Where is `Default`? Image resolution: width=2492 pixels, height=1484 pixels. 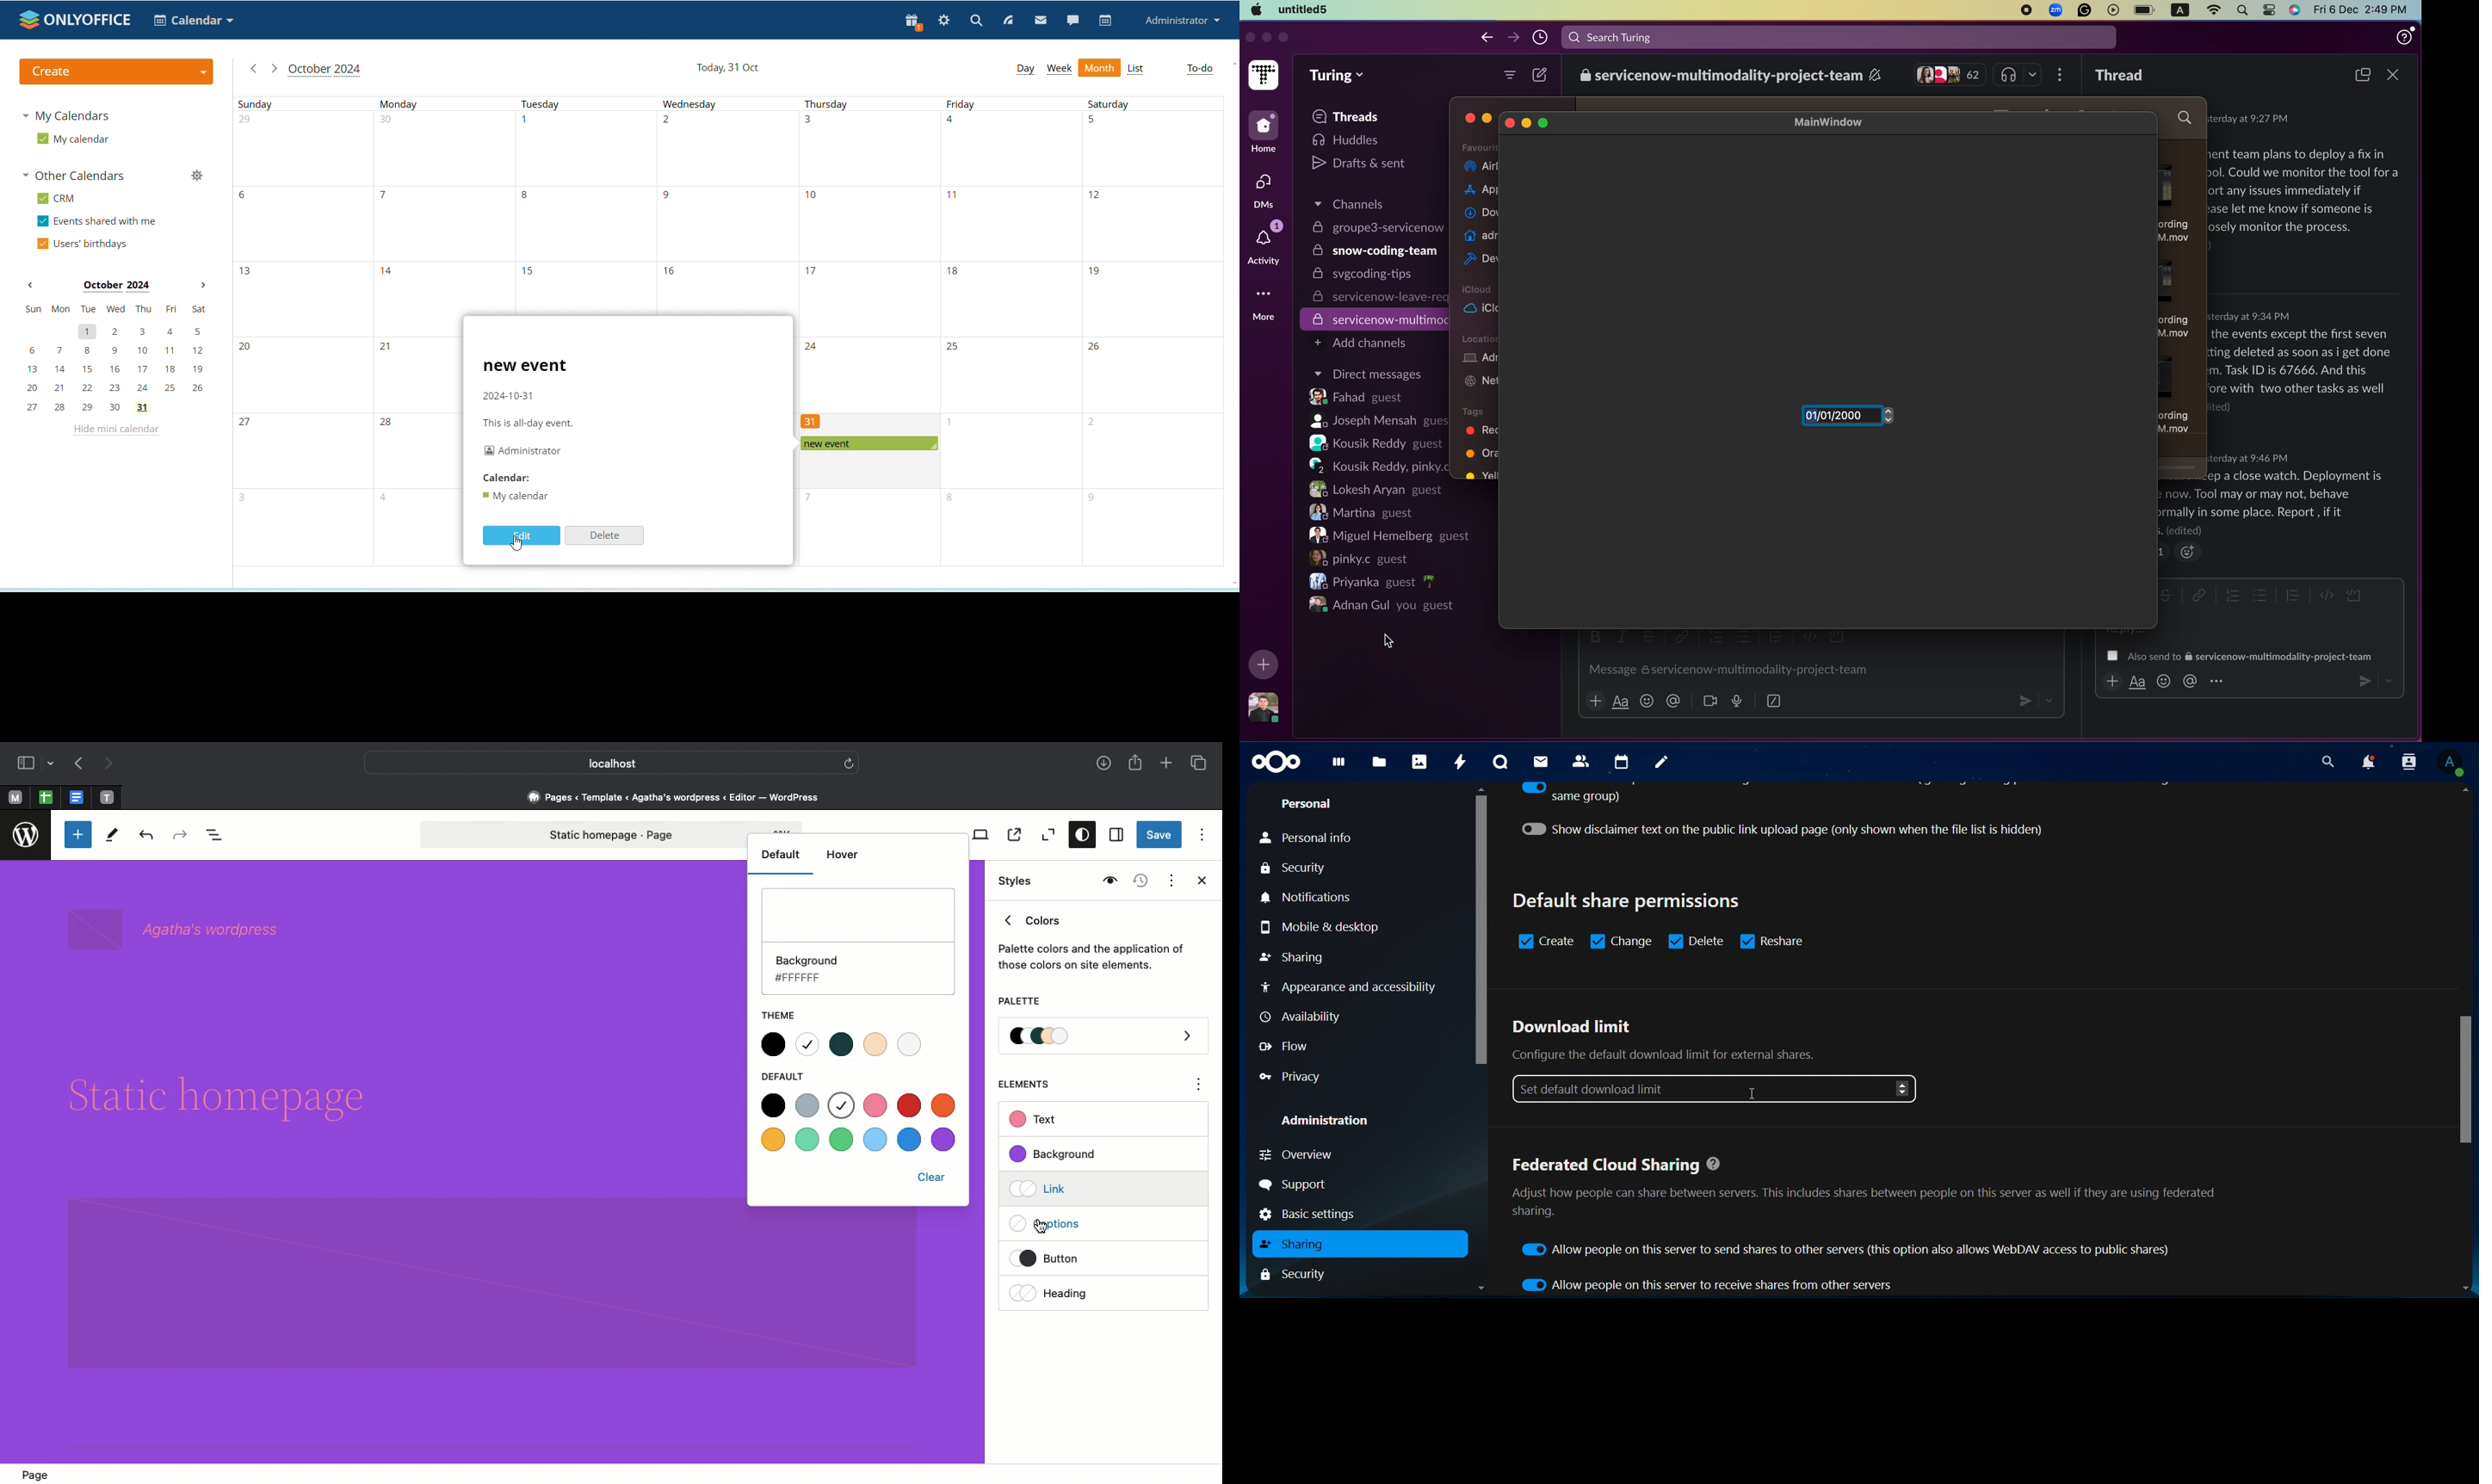
Default is located at coordinates (786, 1075).